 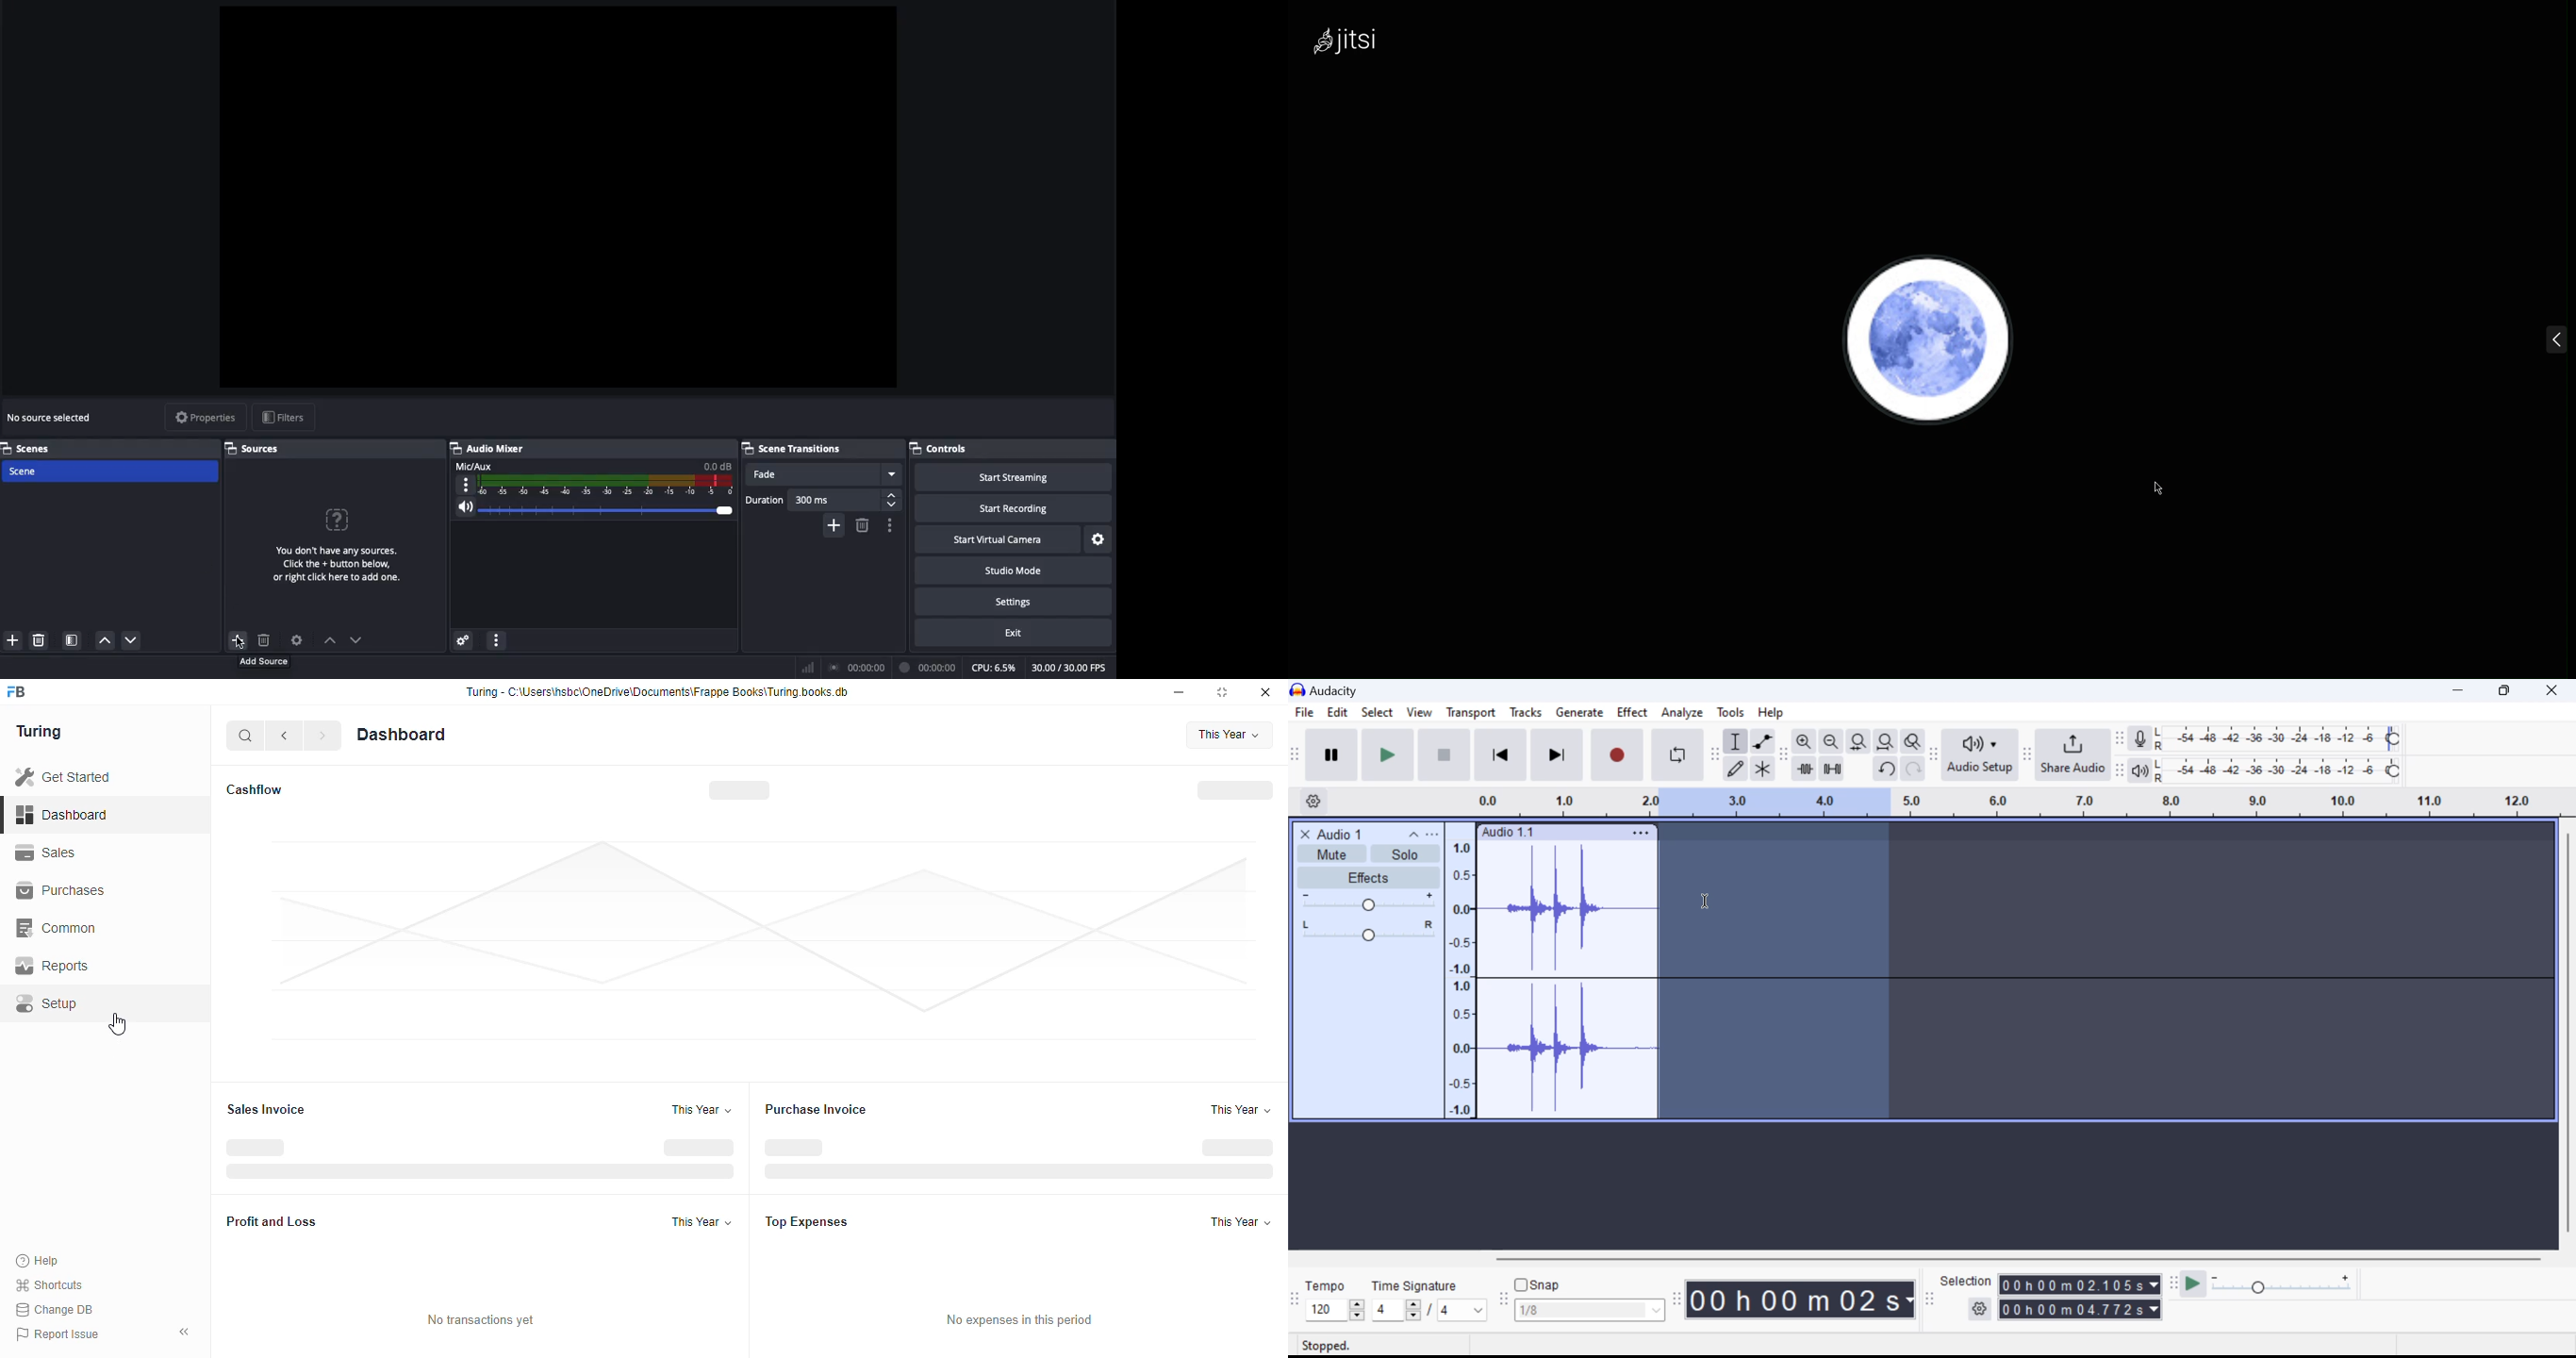 I want to click on Start virtual camera, so click(x=1000, y=538).